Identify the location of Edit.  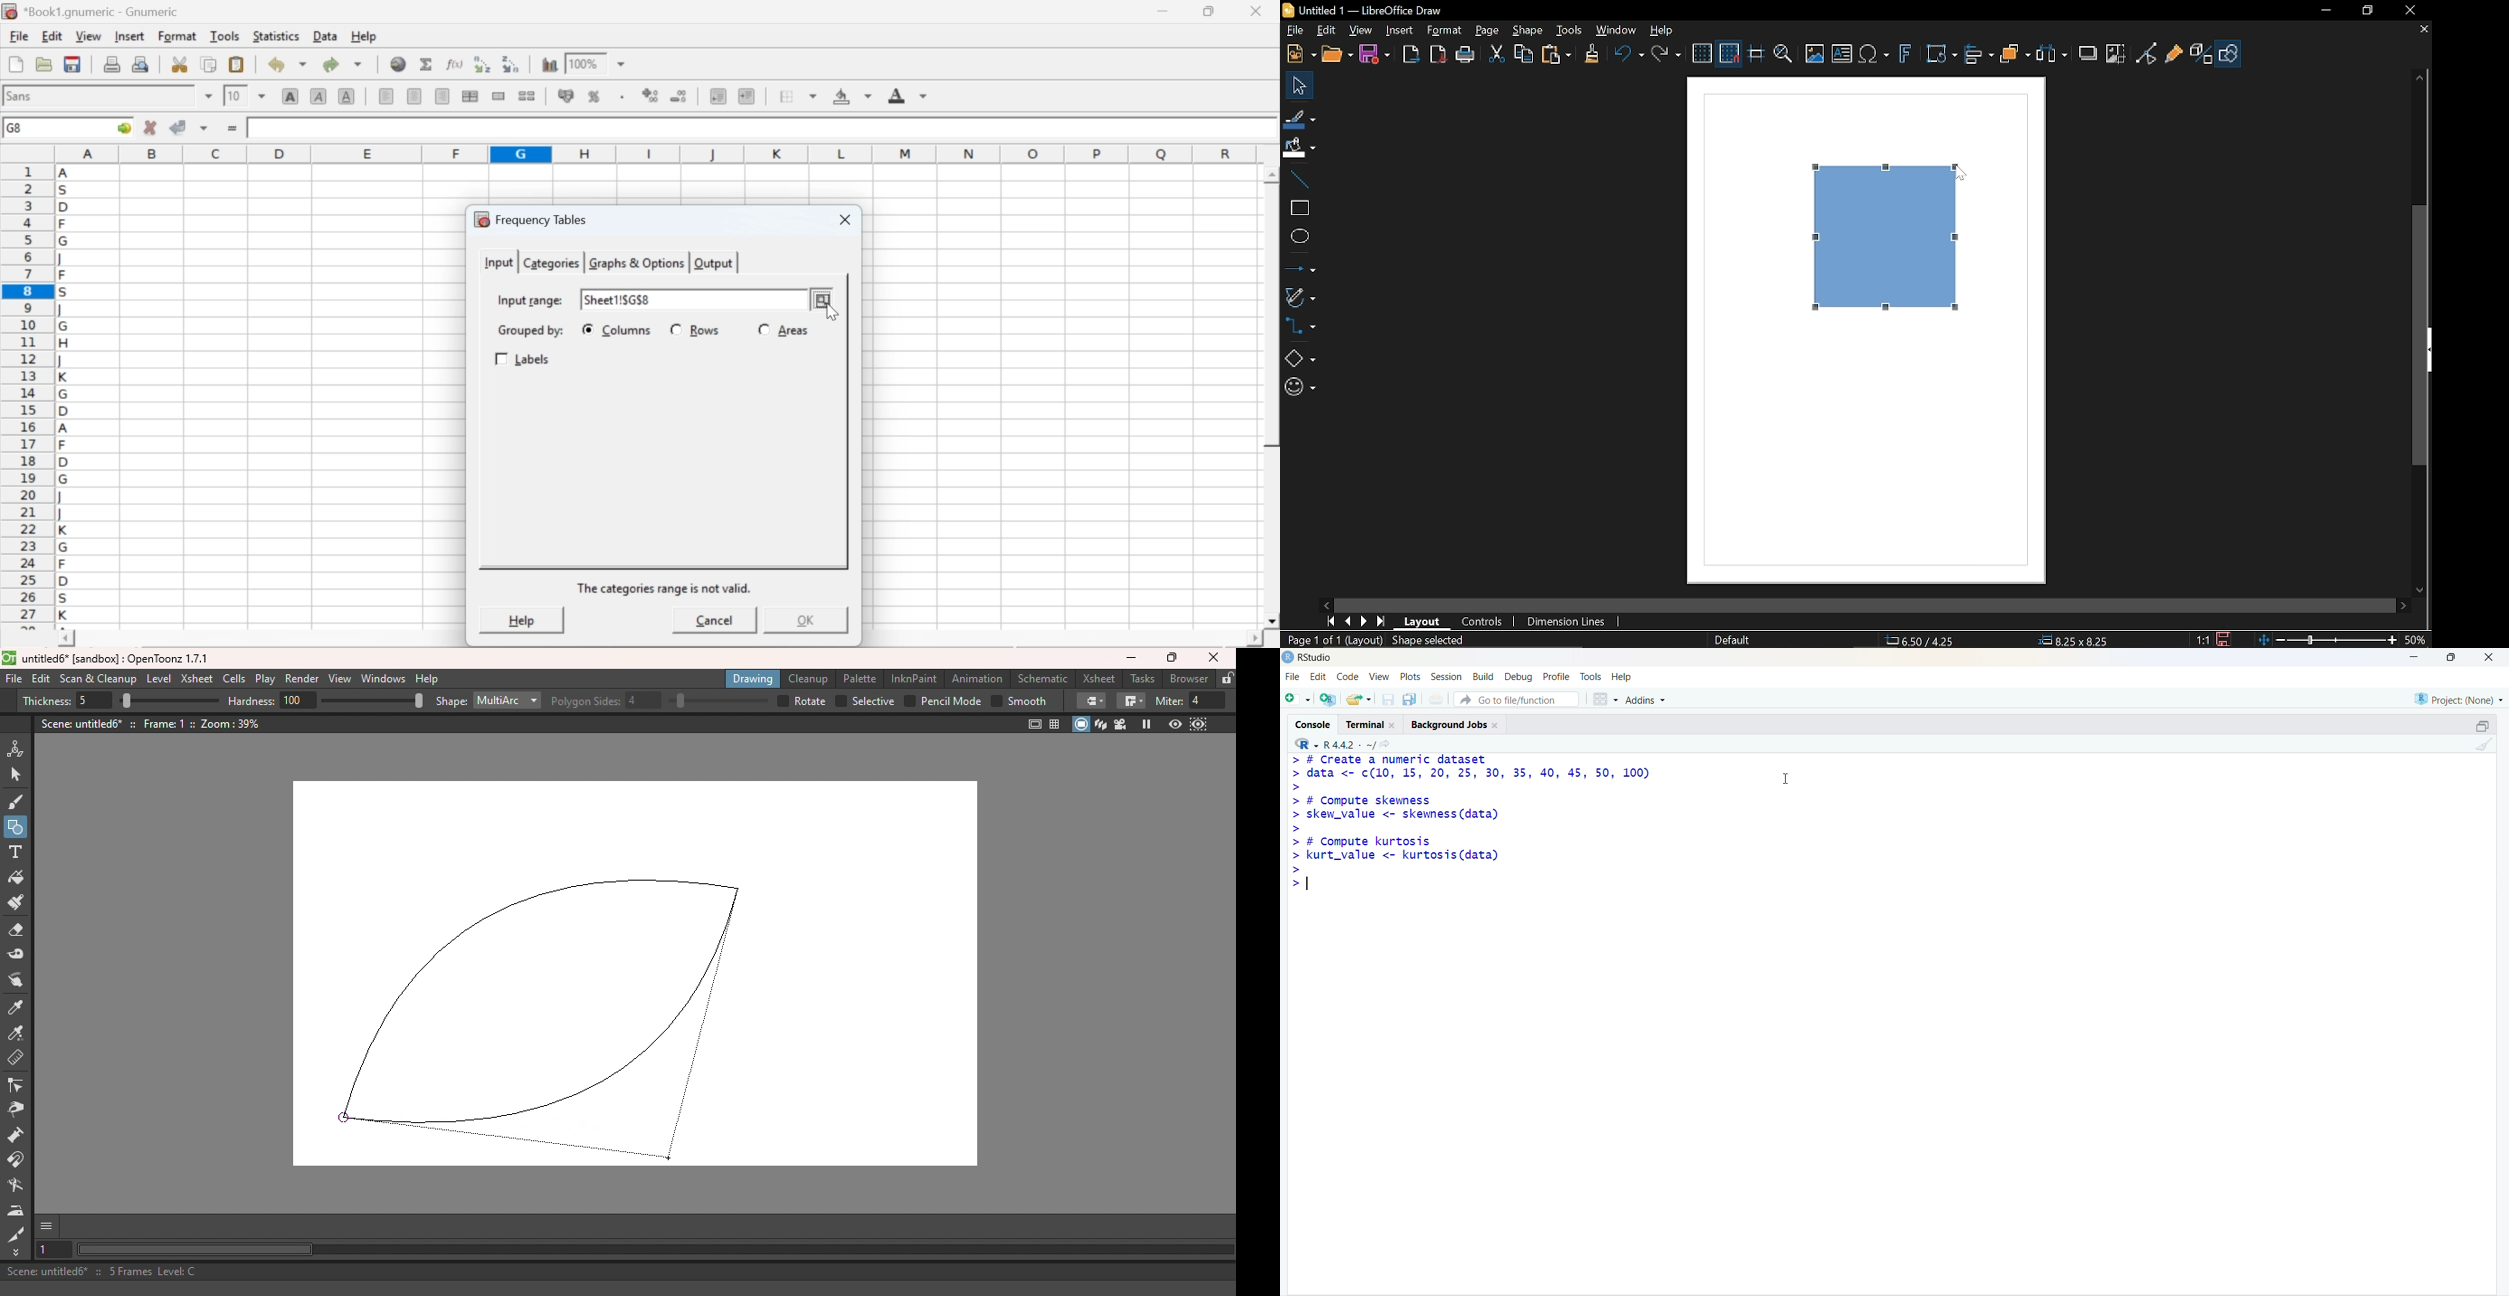
(1325, 29).